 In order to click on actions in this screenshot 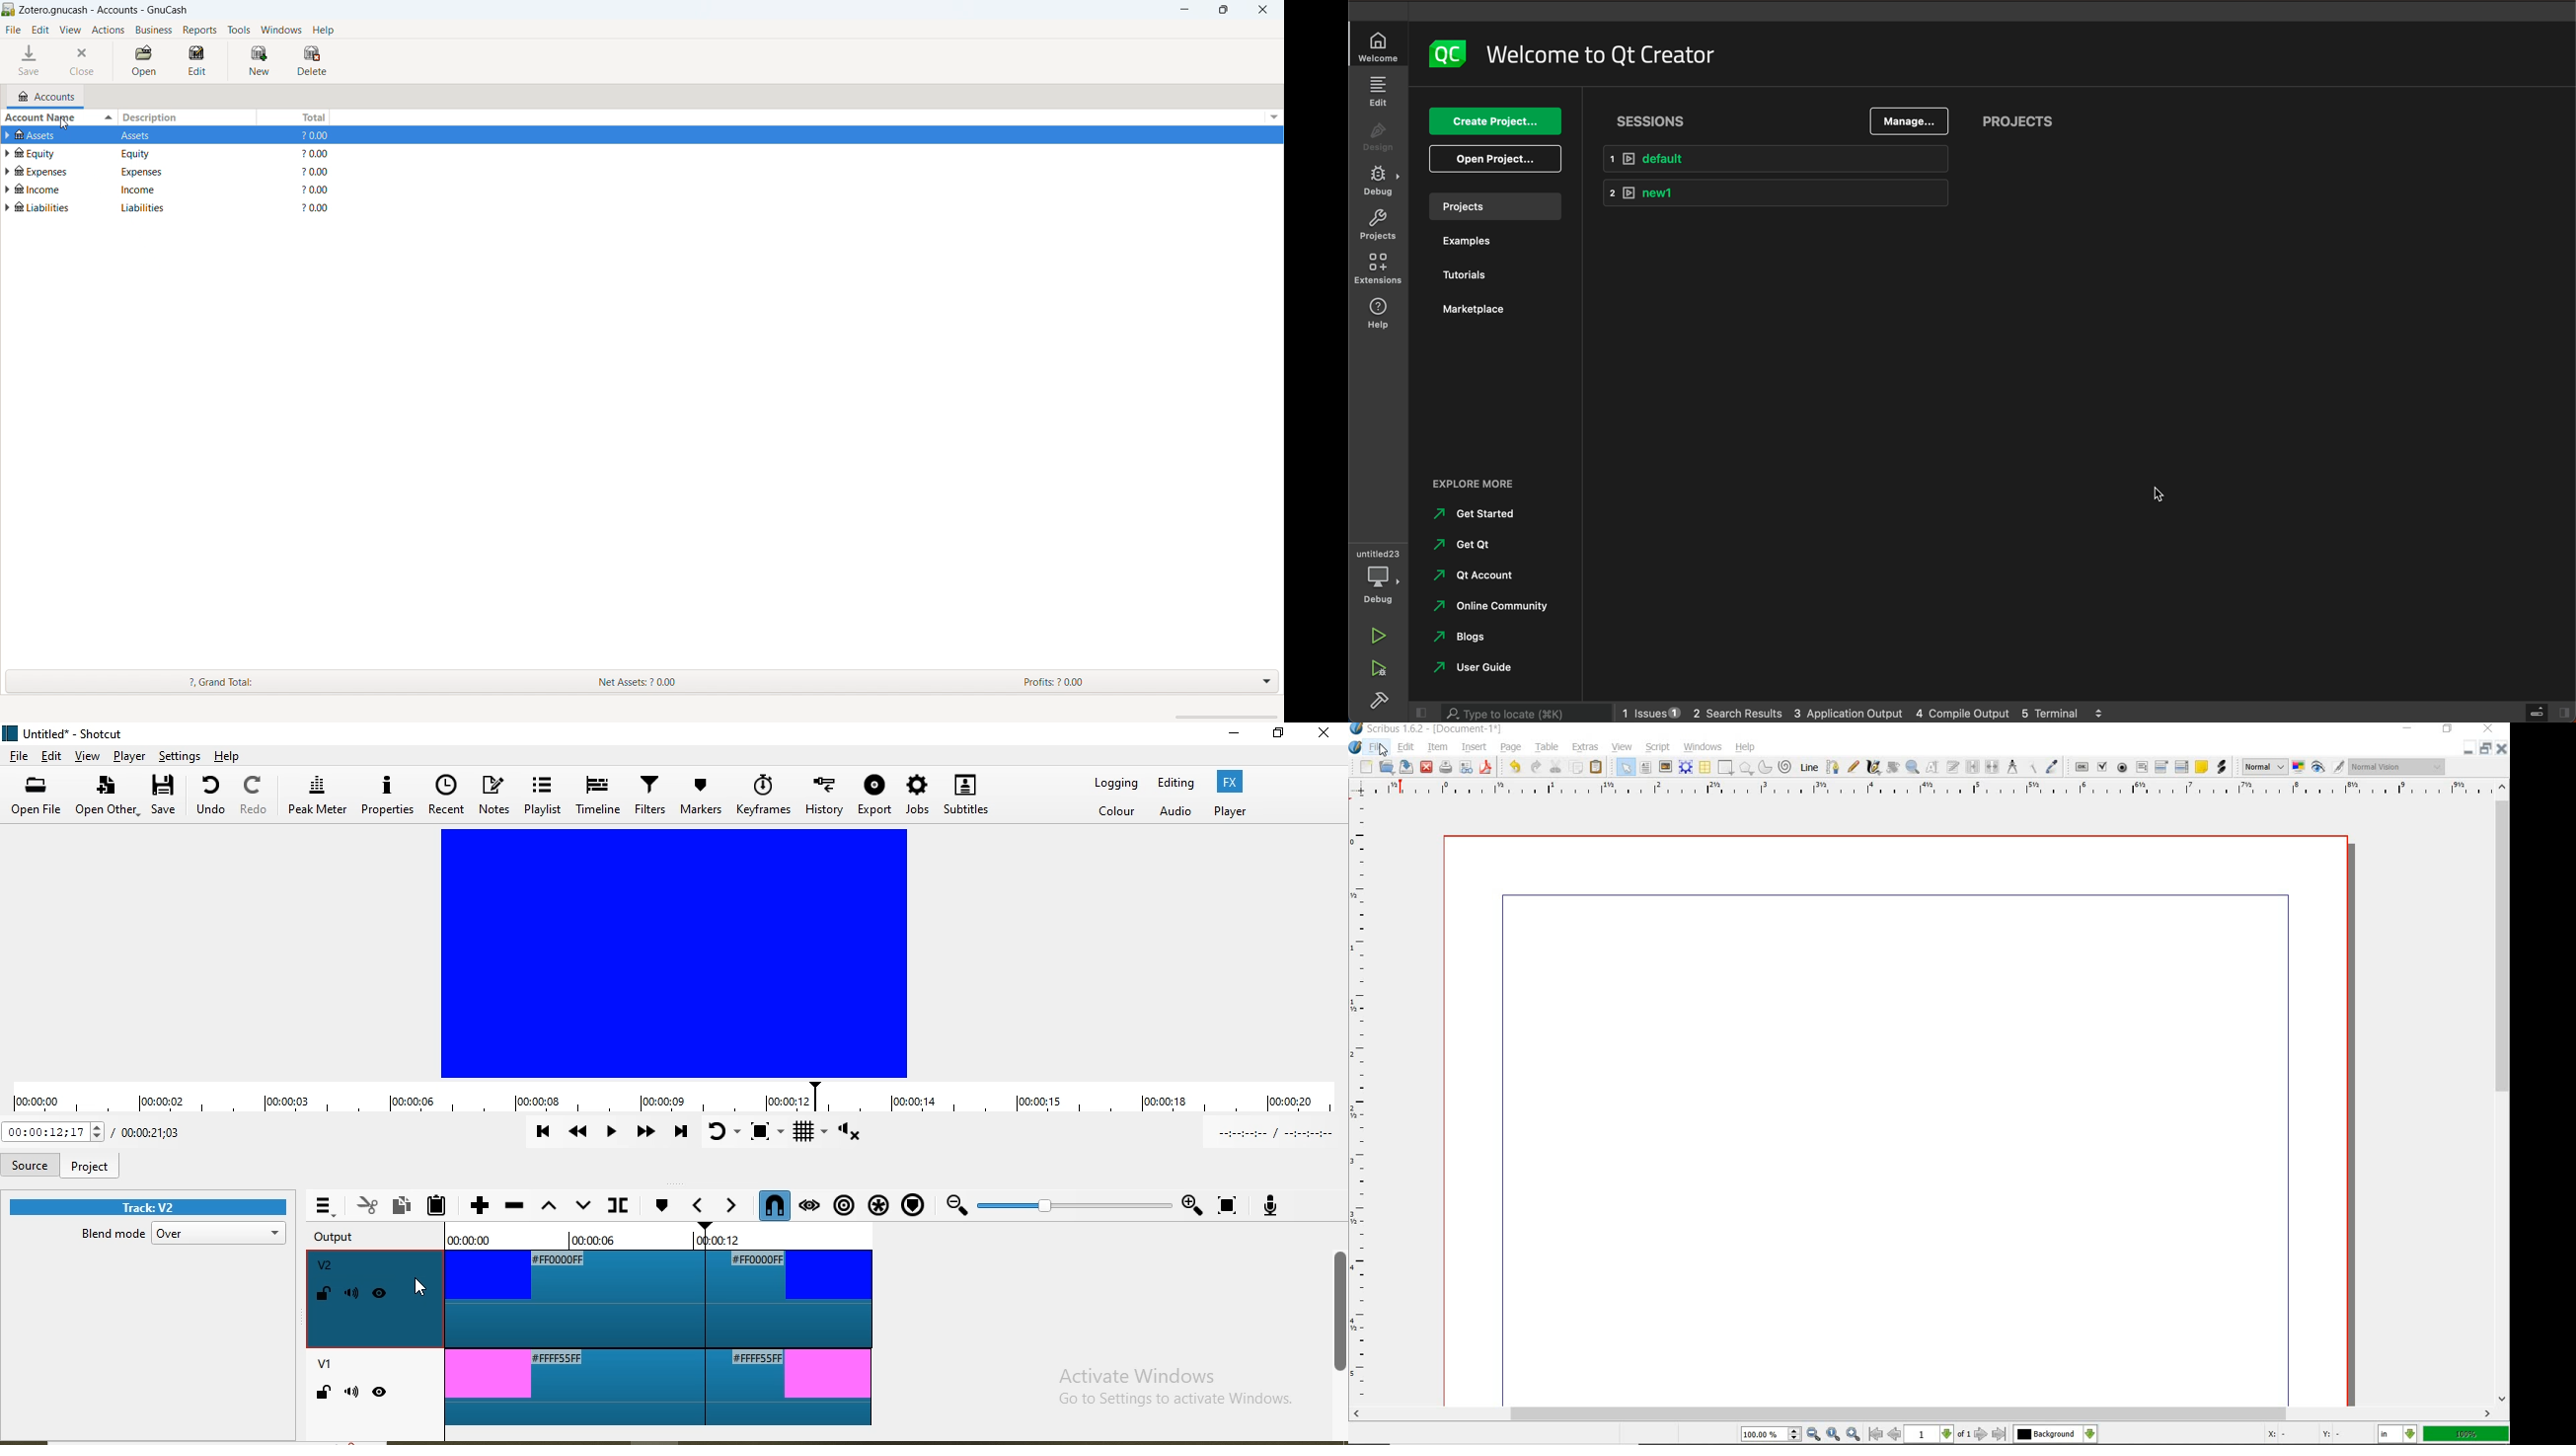, I will do `click(108, 29)`.